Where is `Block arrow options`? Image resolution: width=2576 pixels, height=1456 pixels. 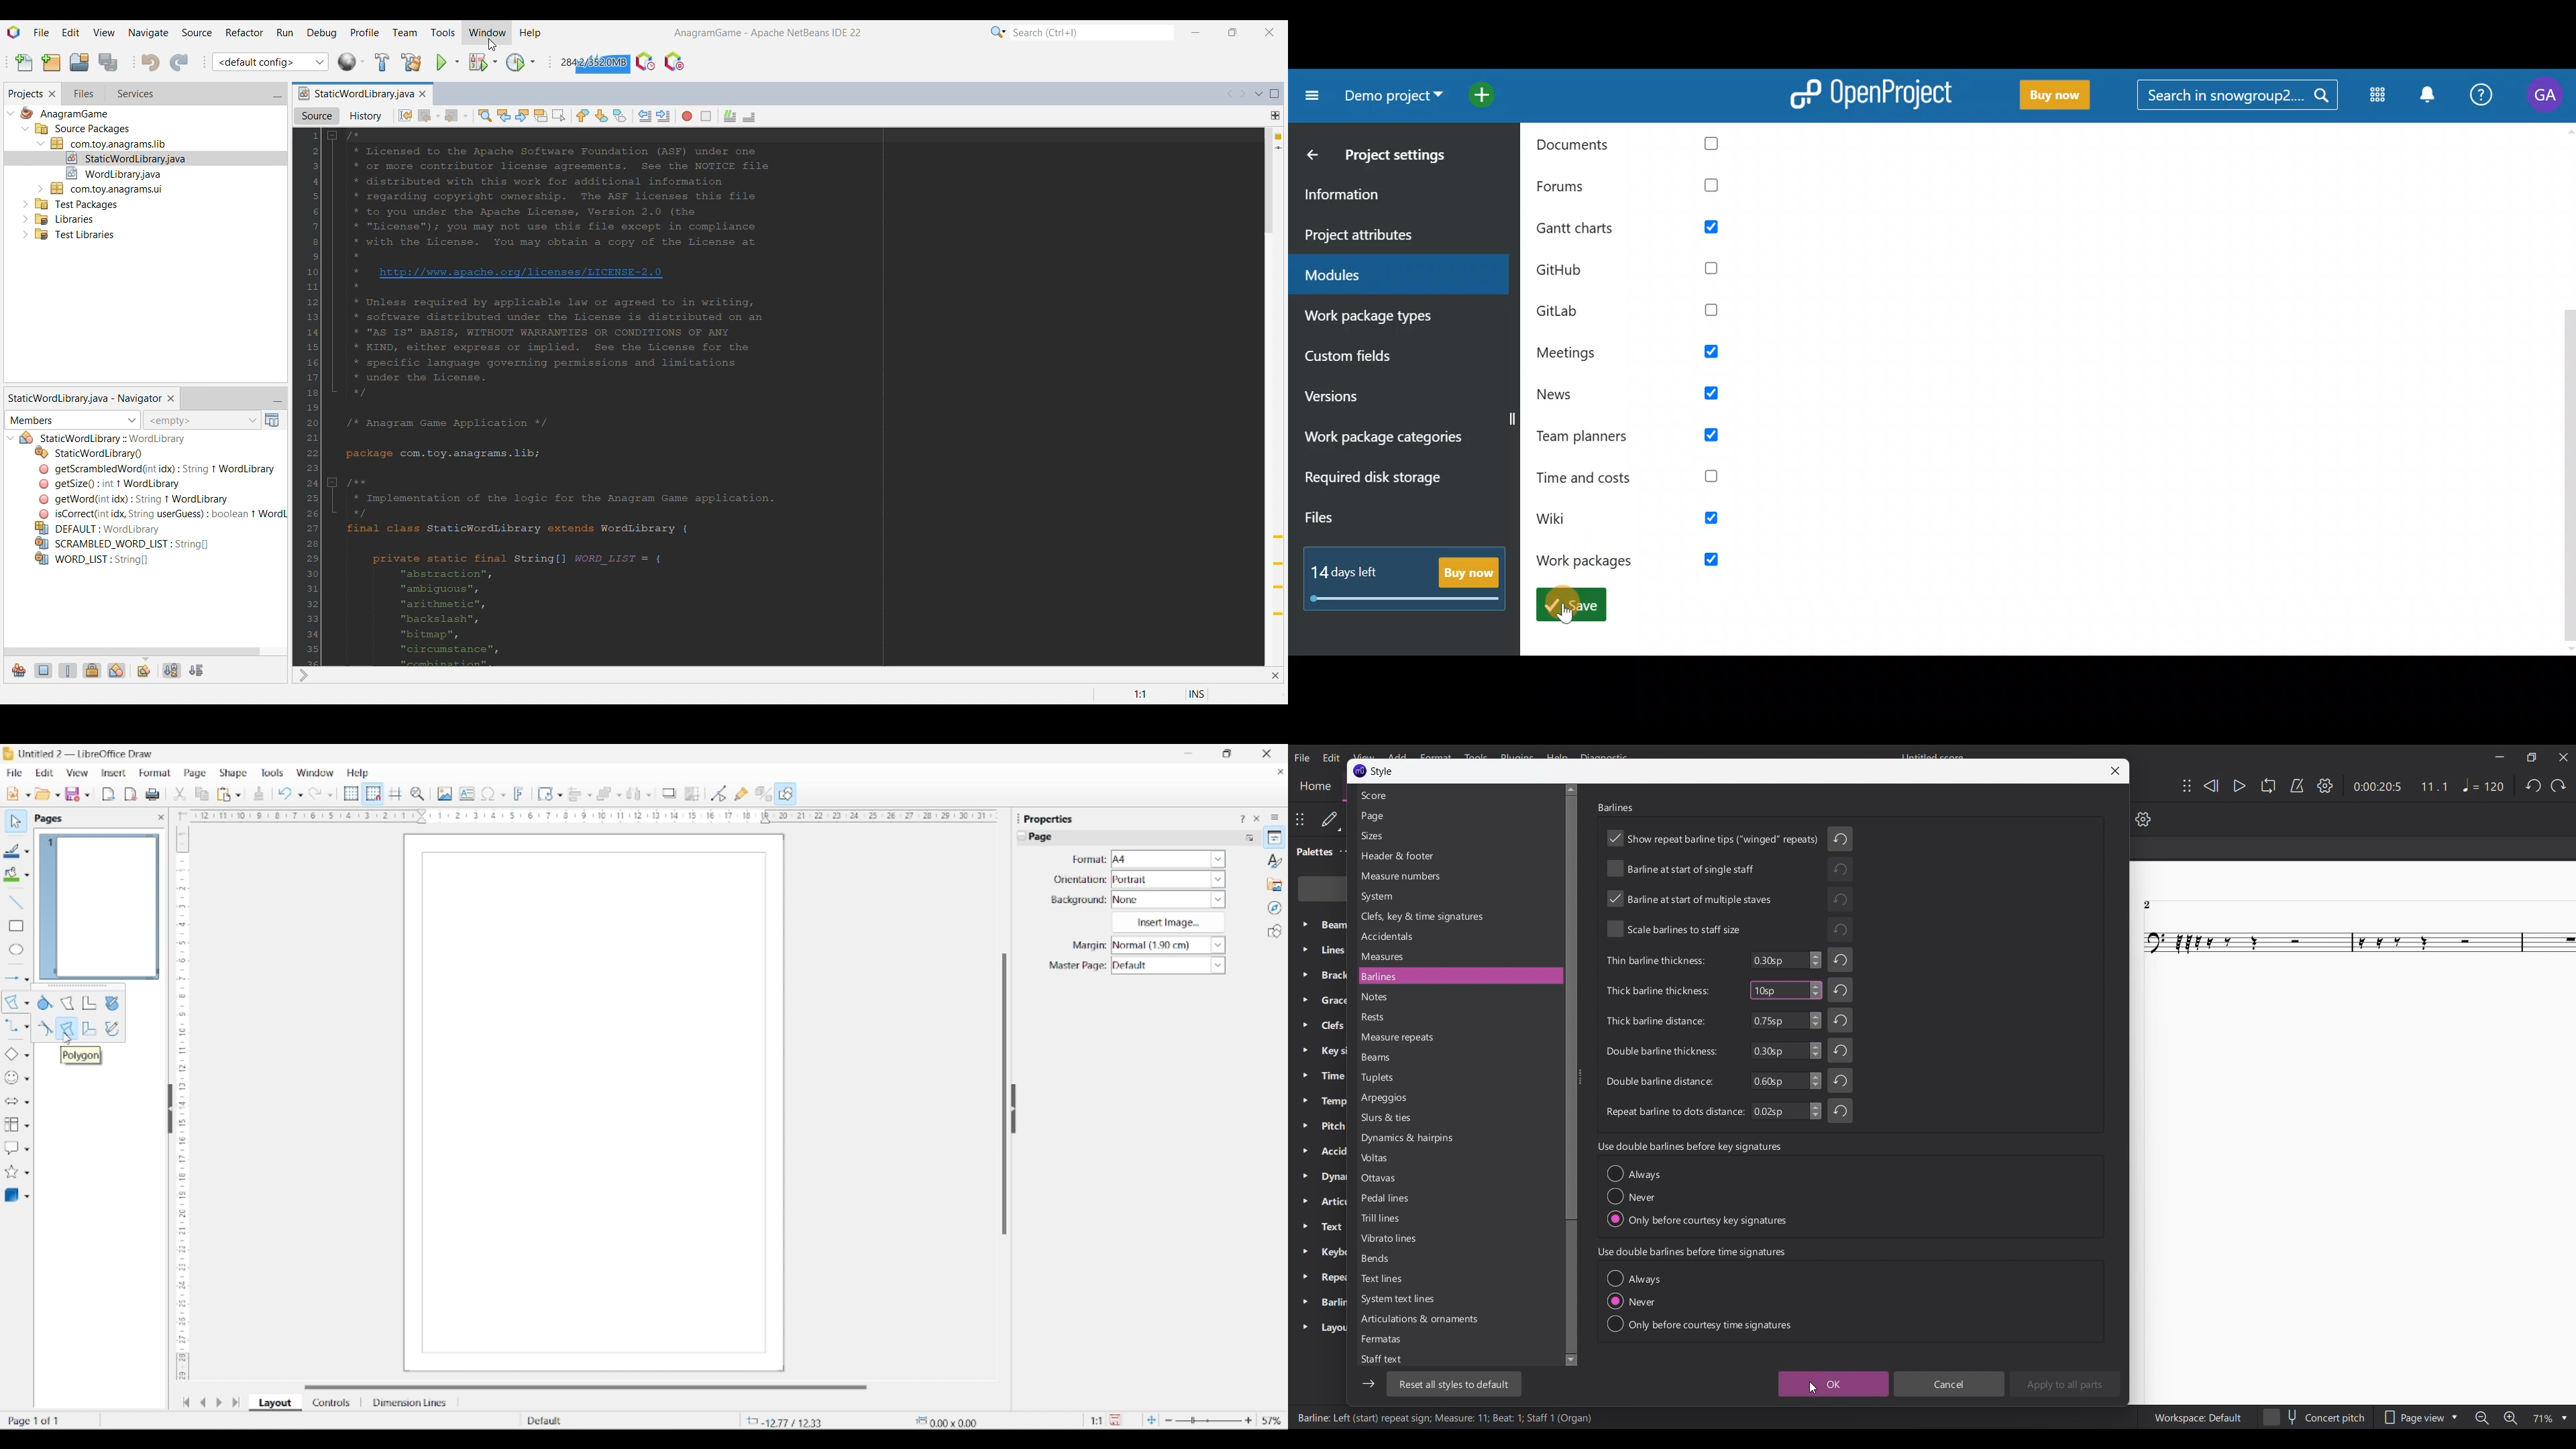 Block arrow options is located at coordinates (27, 1102).